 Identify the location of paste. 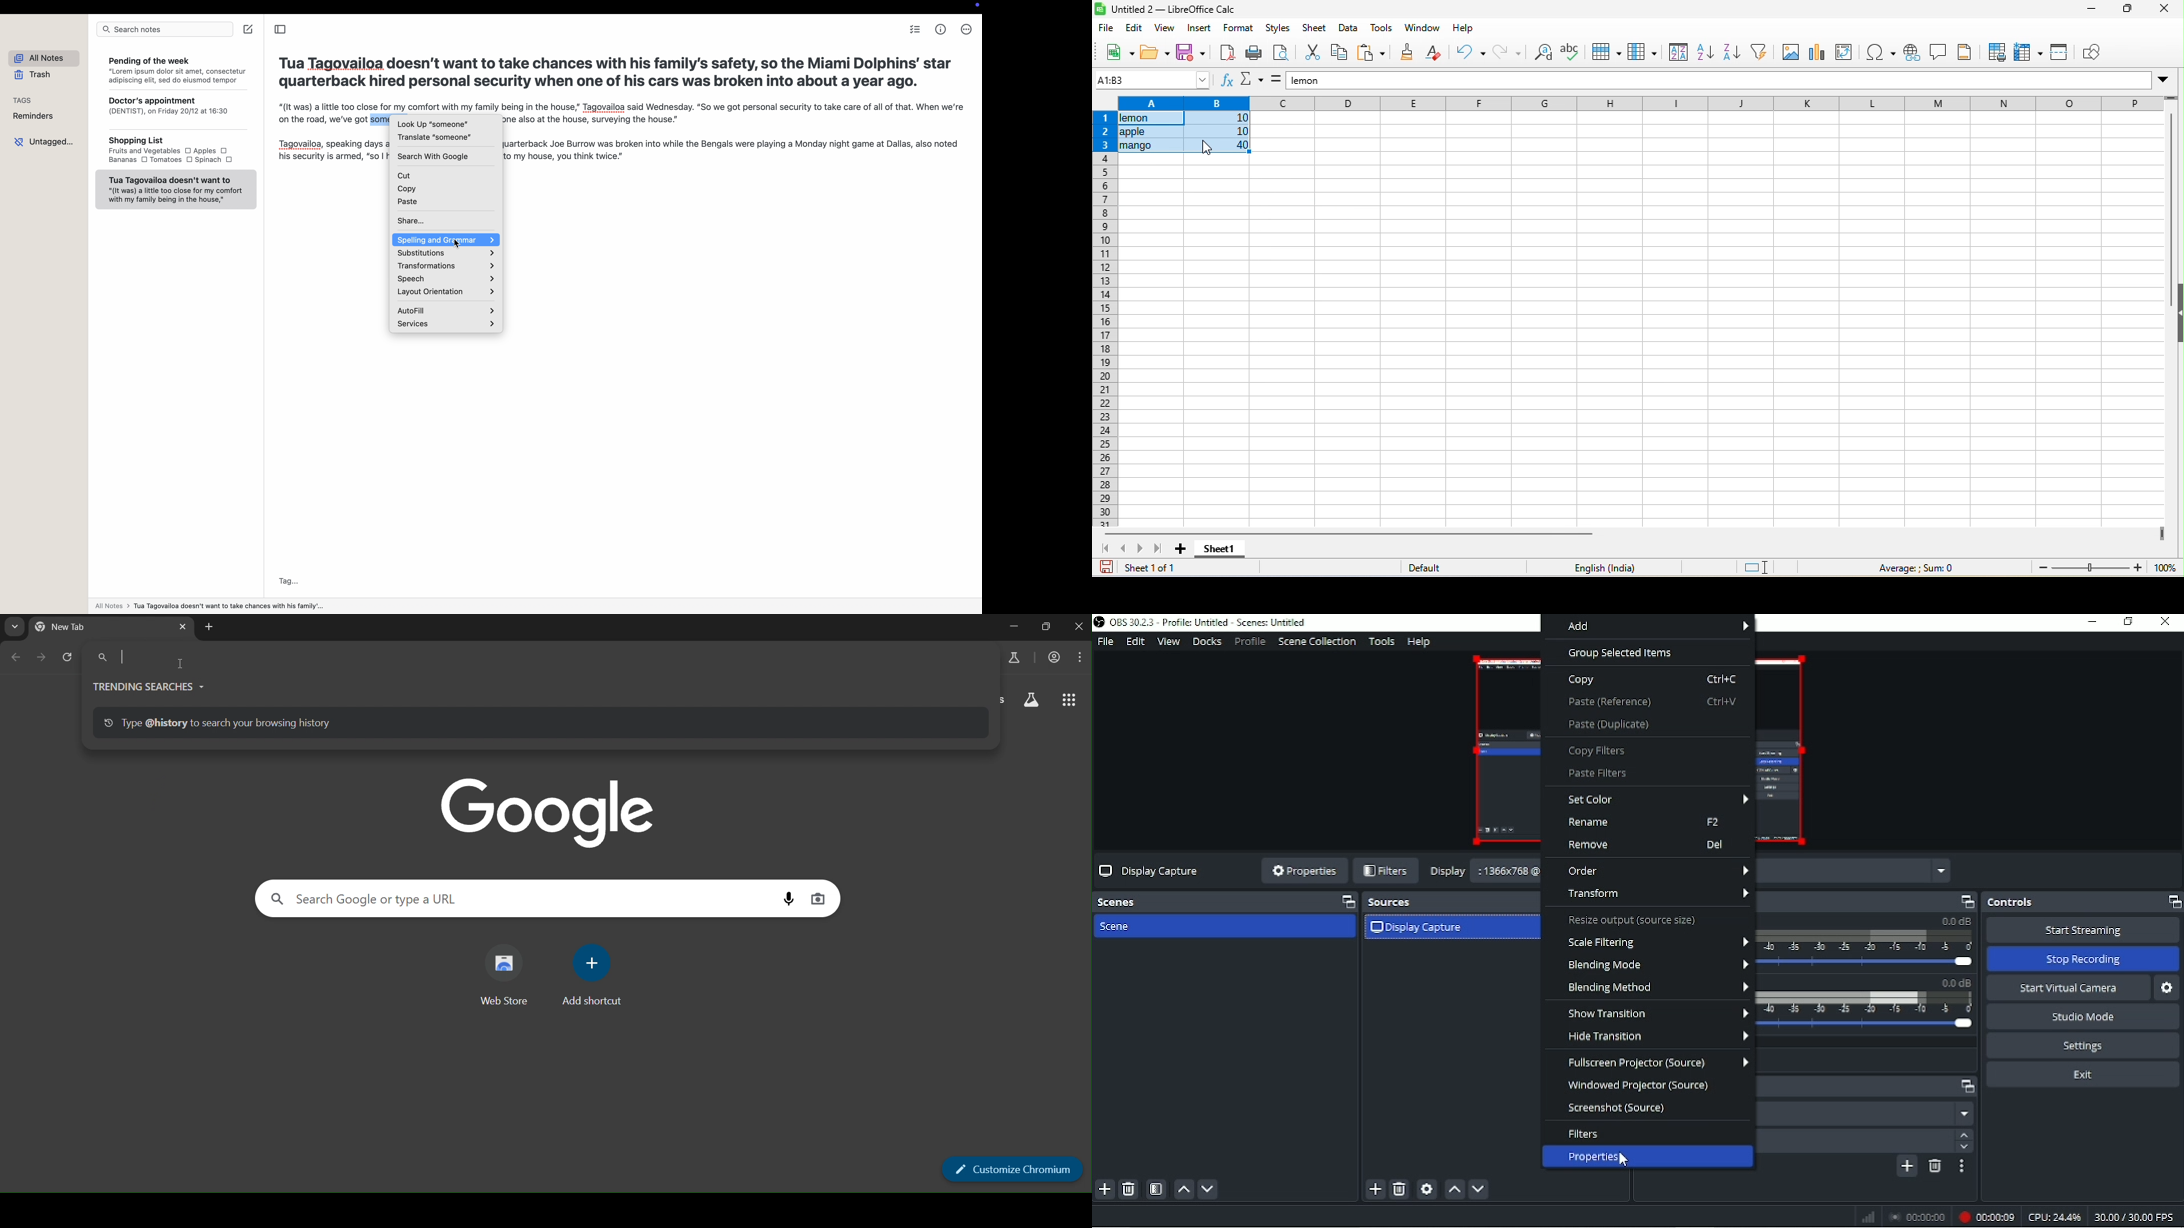
(447, 203).